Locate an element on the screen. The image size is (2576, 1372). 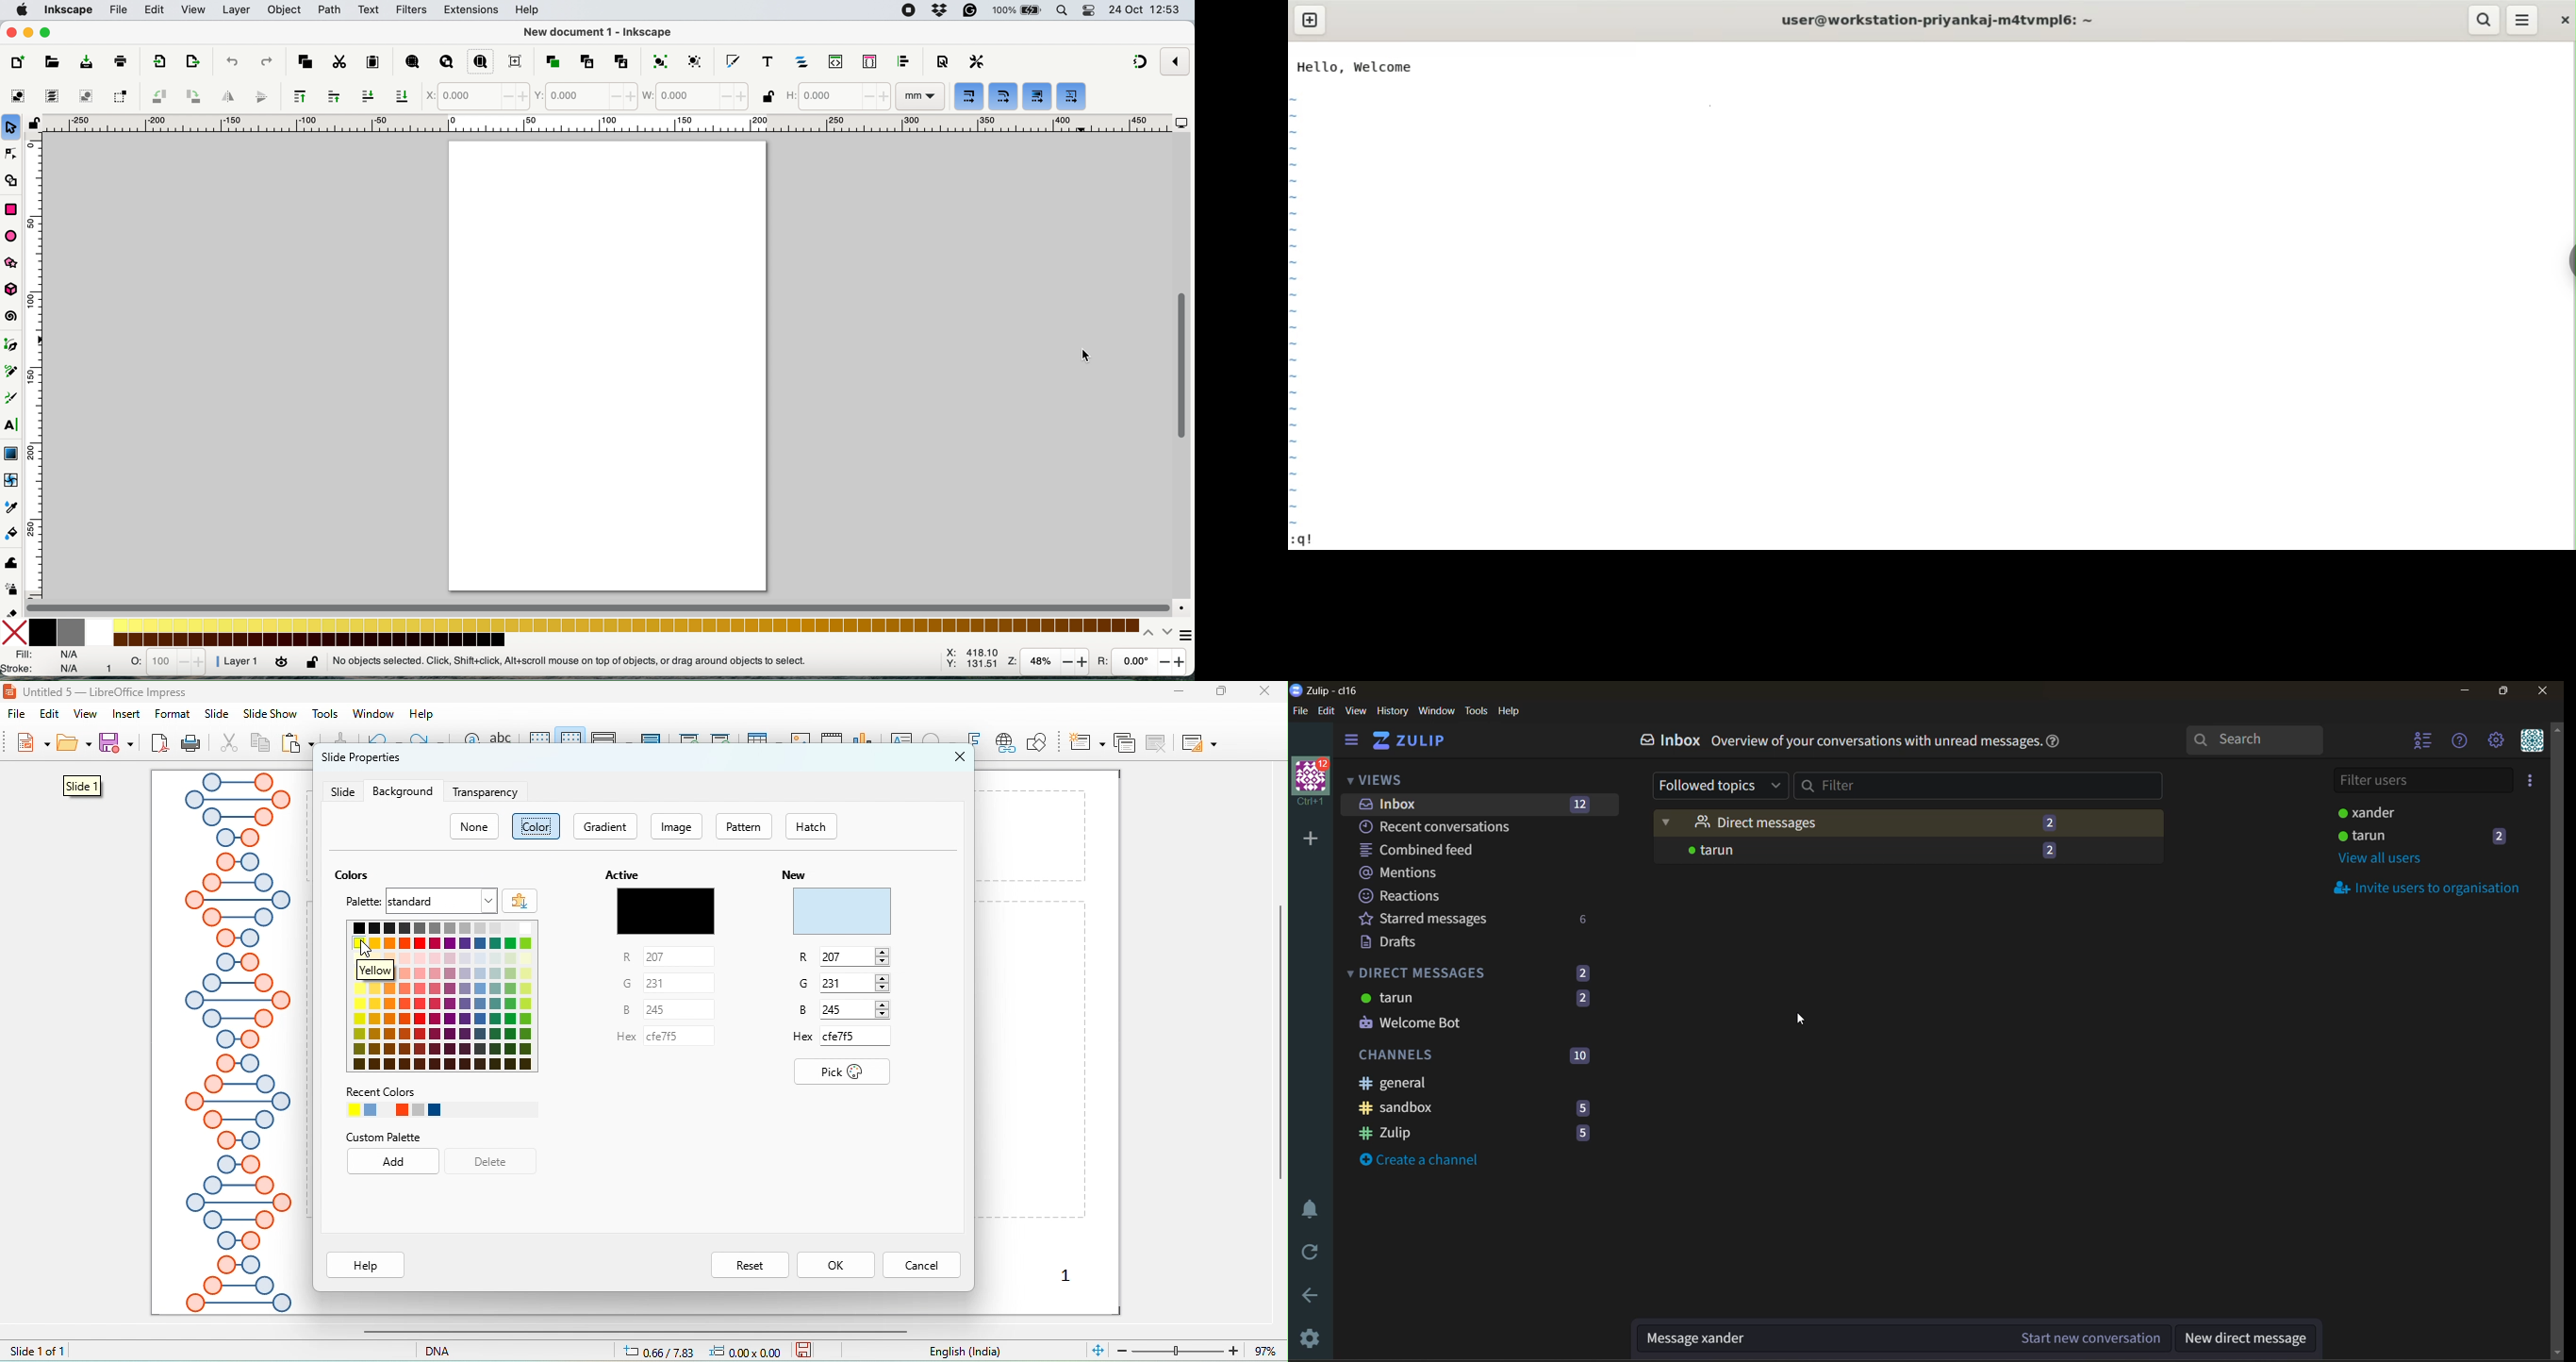
filter users is located at coordinates (2422, 782).